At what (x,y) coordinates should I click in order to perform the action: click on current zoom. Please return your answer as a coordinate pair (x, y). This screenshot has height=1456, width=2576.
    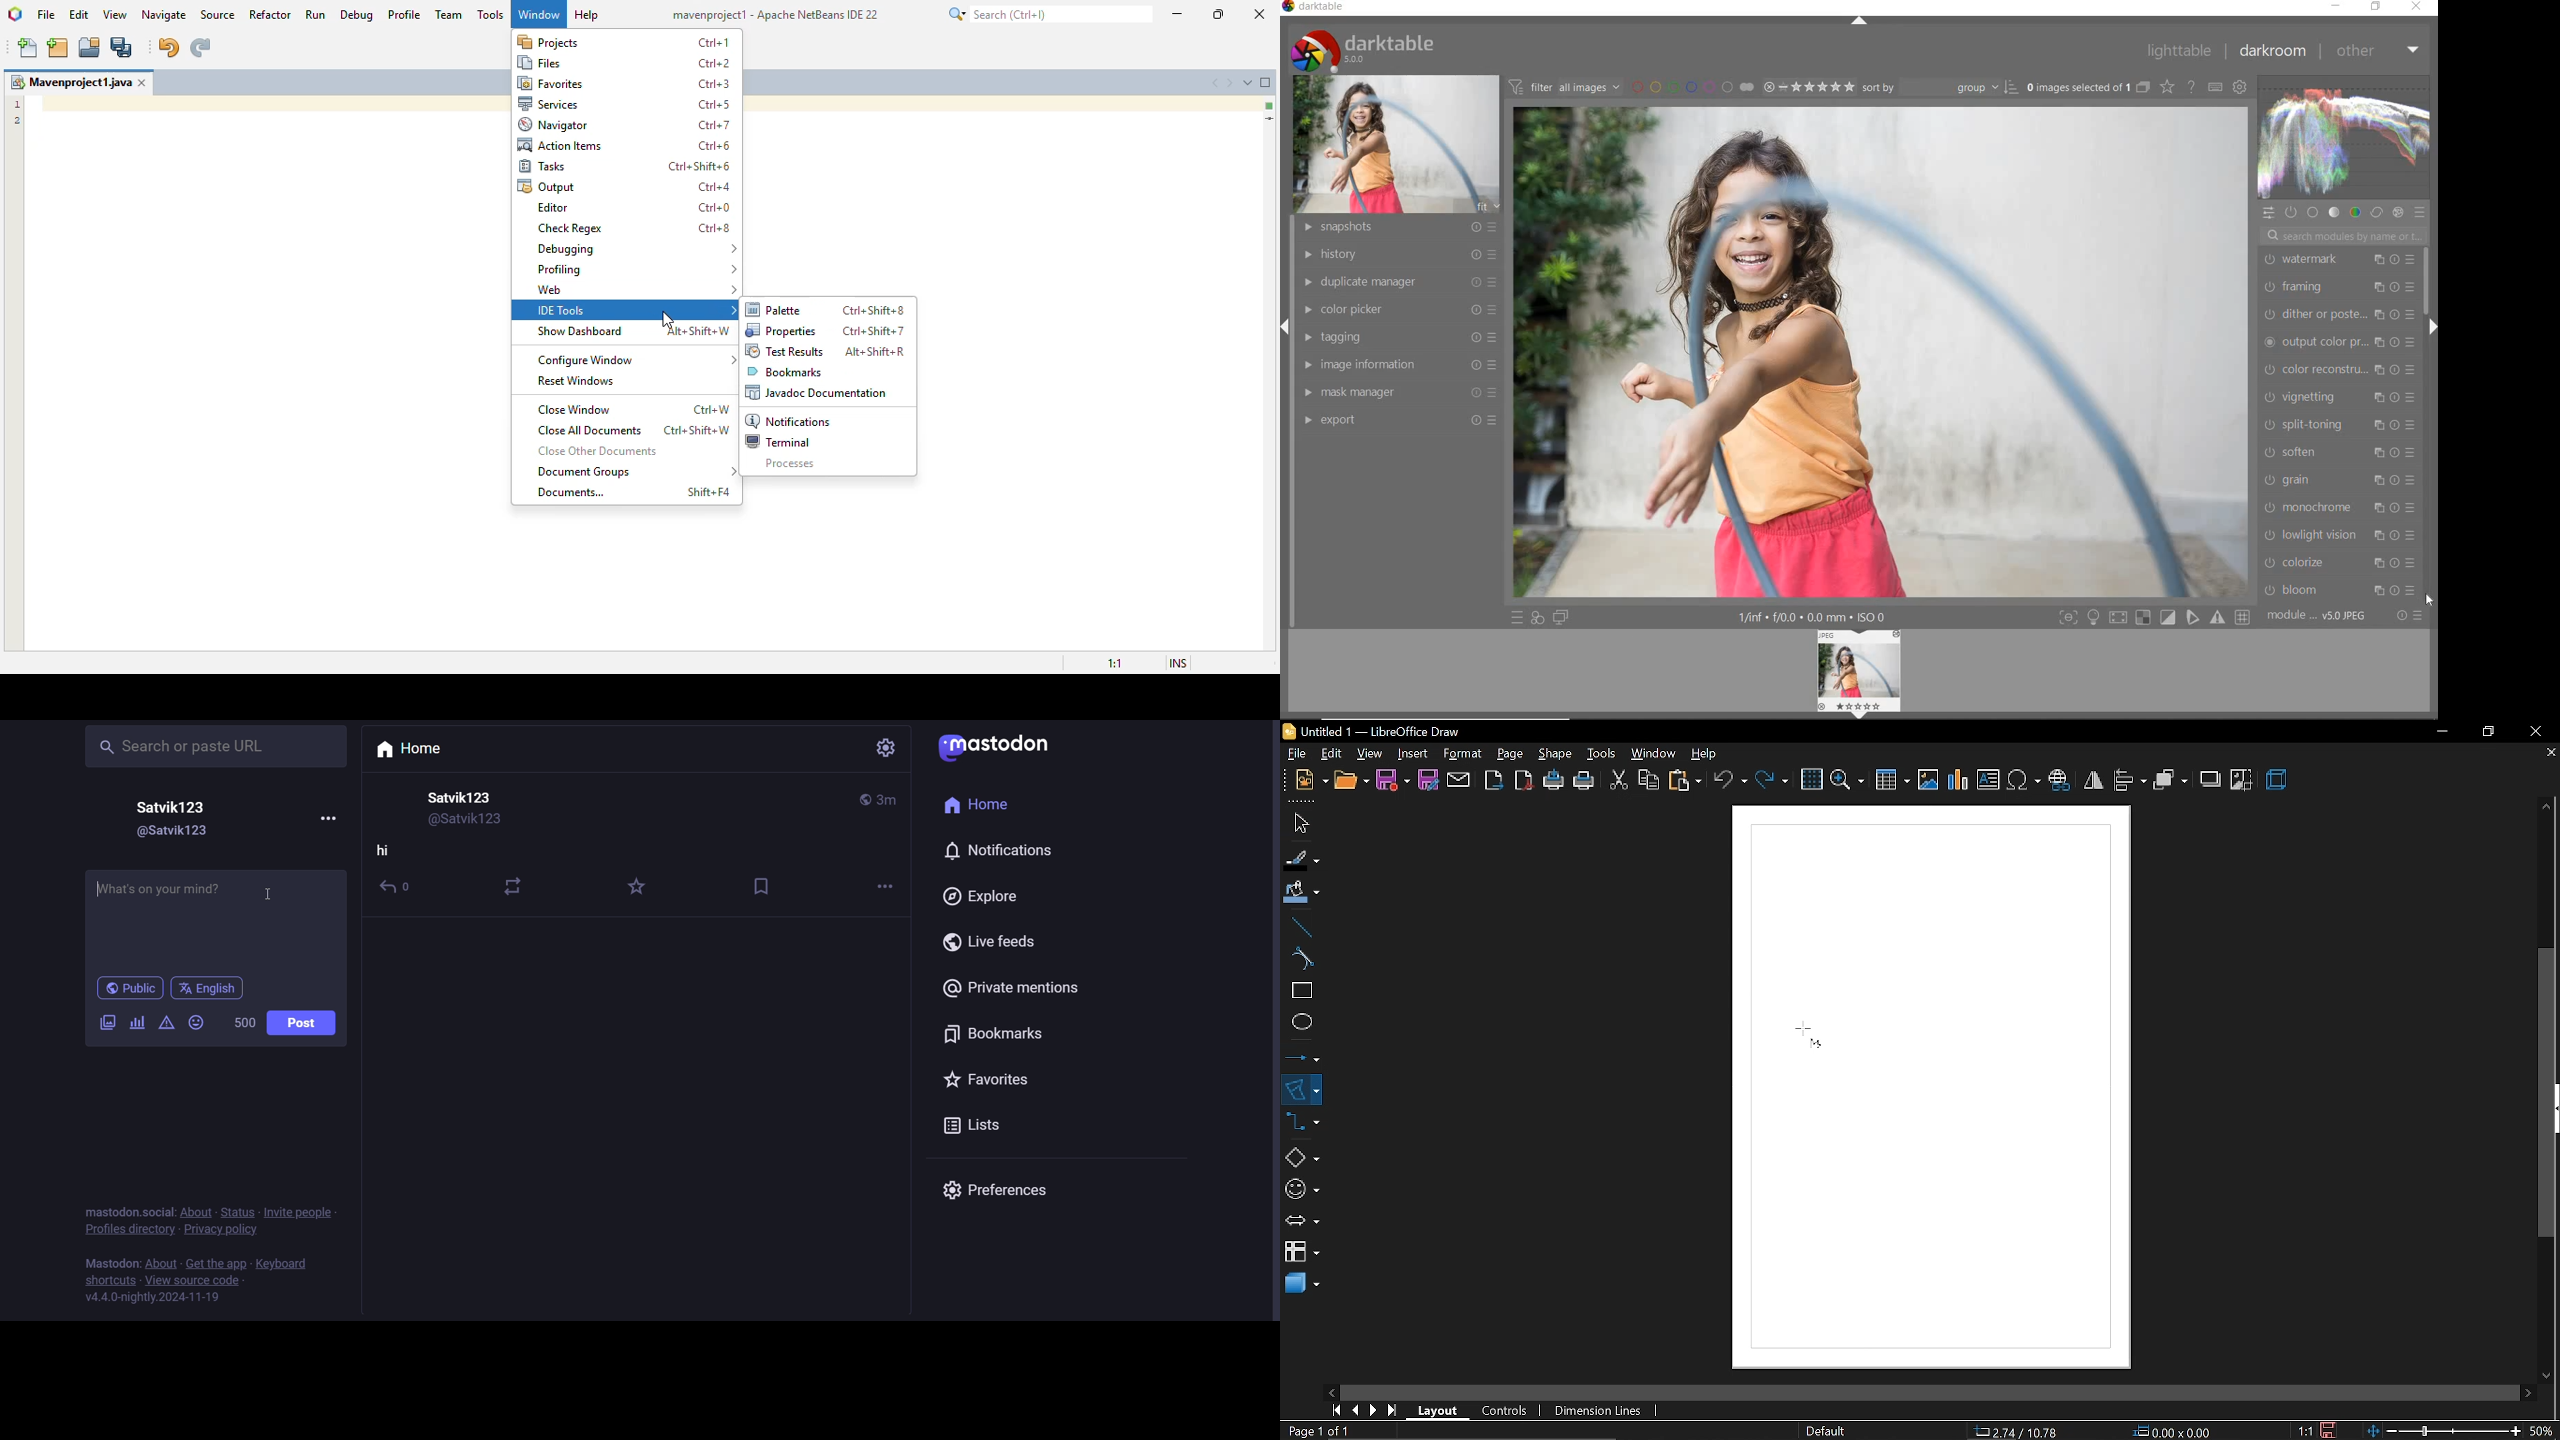
    Looking at the image, I should click on (2542, 1431).